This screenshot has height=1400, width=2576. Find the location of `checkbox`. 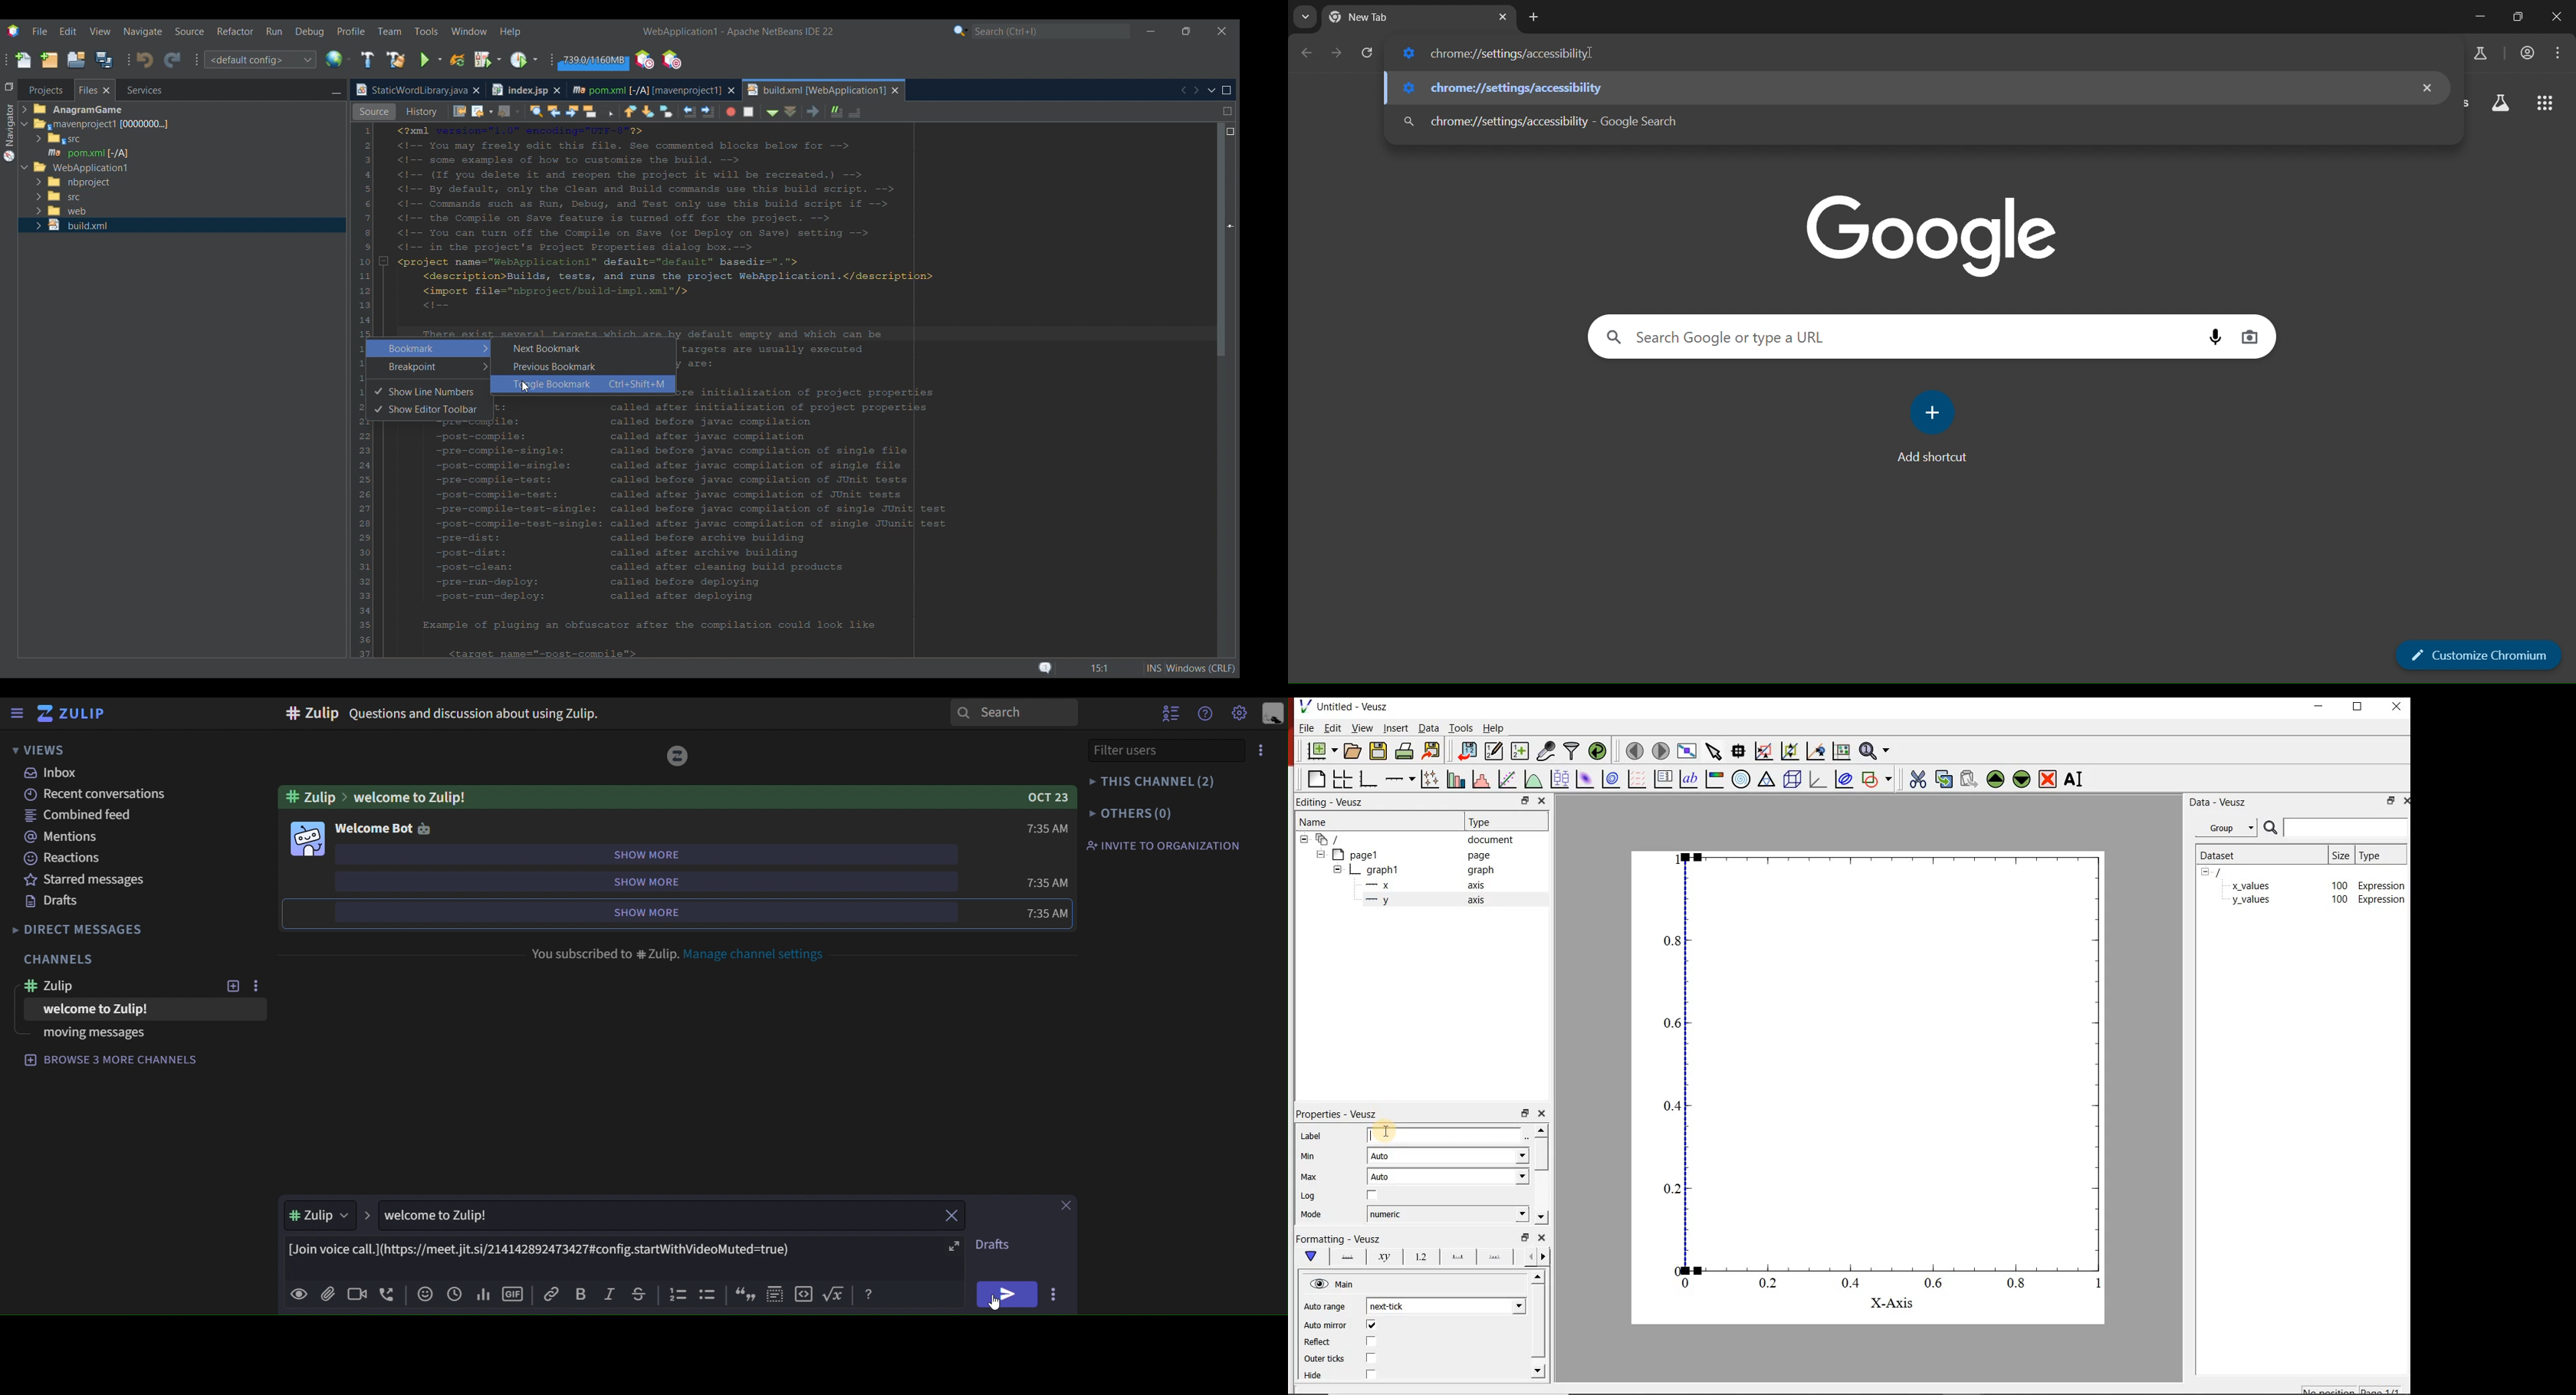

checkbox is located at coordinates (1373, 1195).